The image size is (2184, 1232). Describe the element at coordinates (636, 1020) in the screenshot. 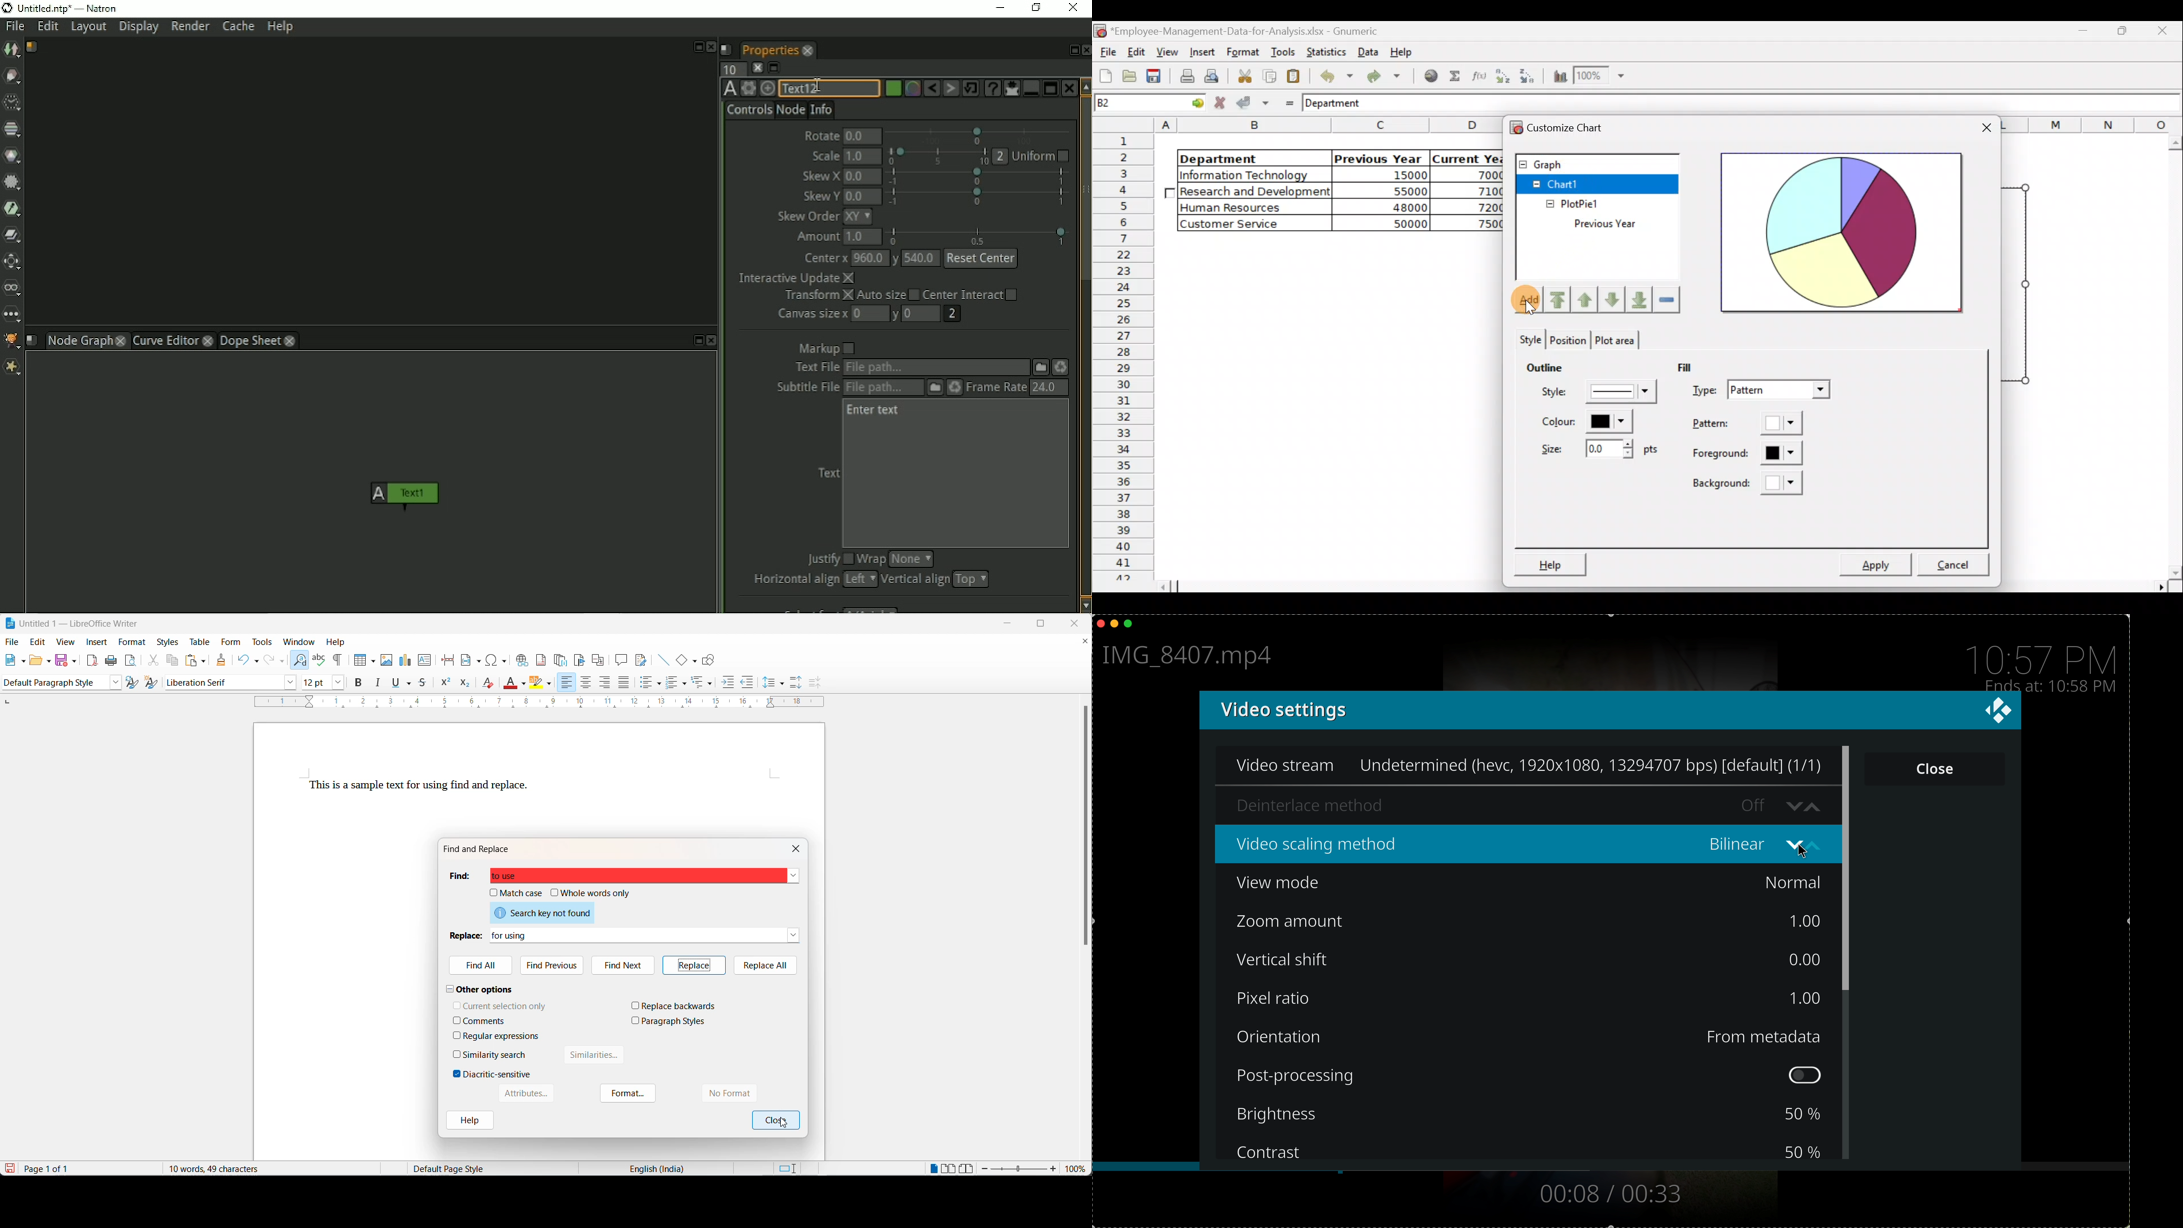

I see `checkbox` at that location.